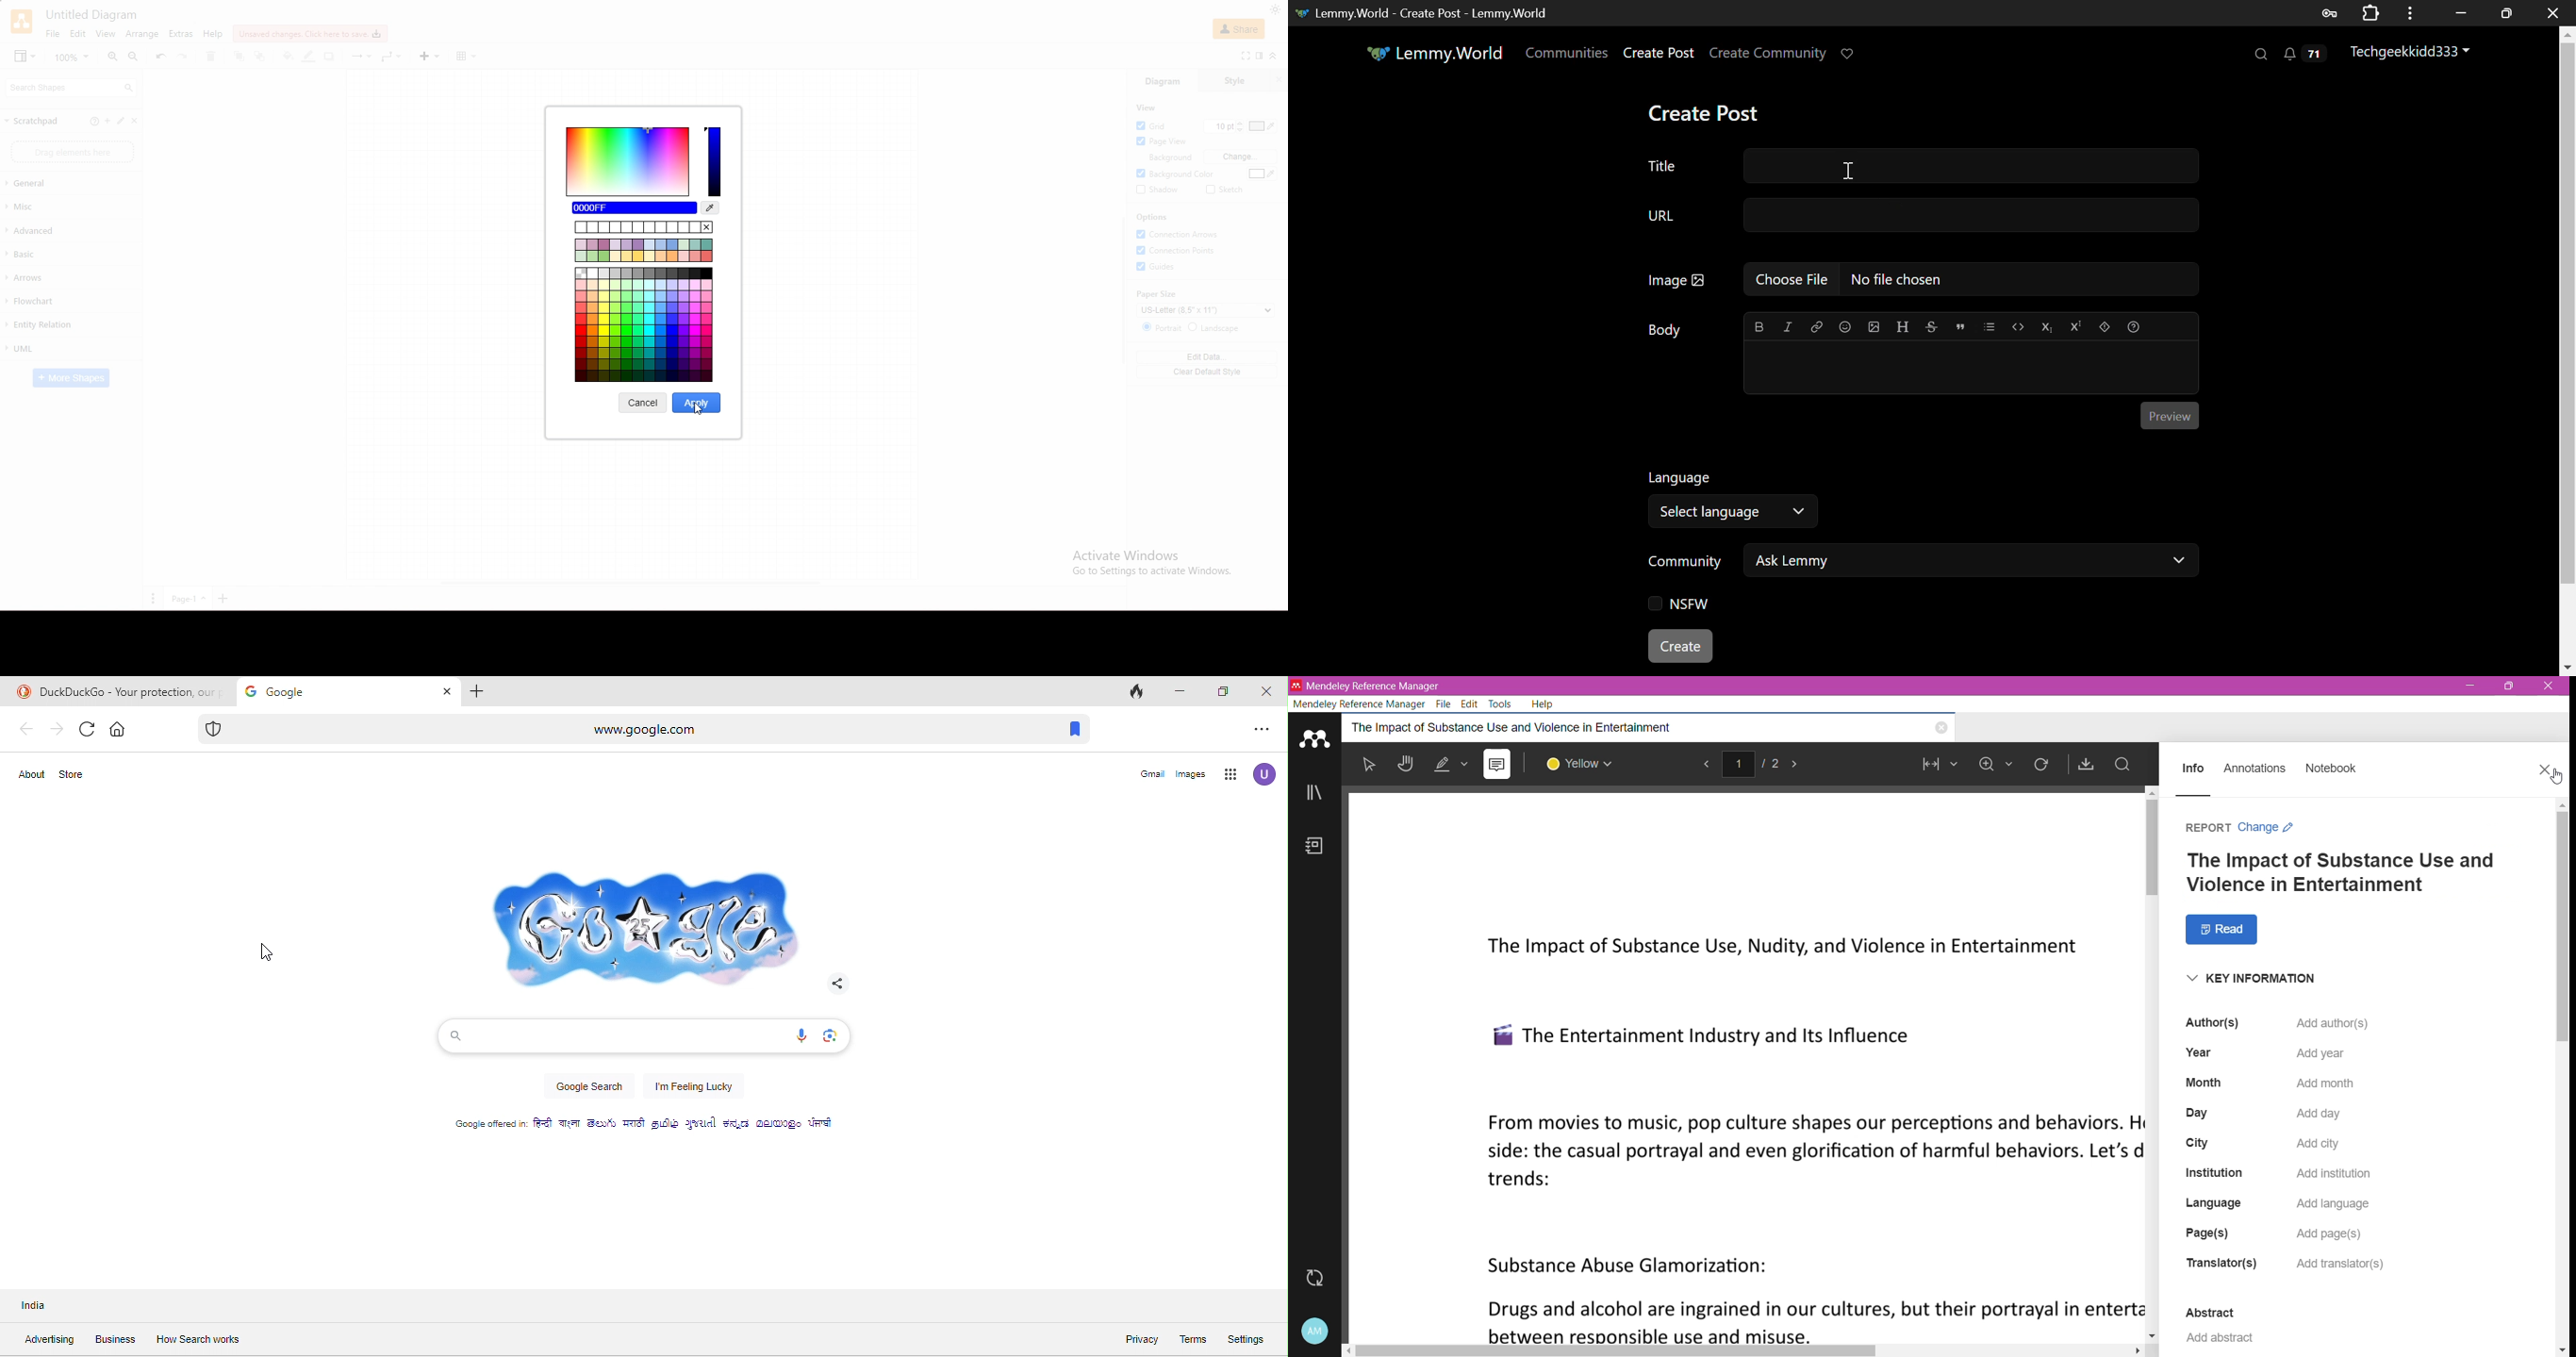 The height and width of the screenshot is (1372, 2576). What do you see at coordinates (2042, 766) in the screenshot?
I see `Rotate Current Page` at bounding box center [2042, 766].